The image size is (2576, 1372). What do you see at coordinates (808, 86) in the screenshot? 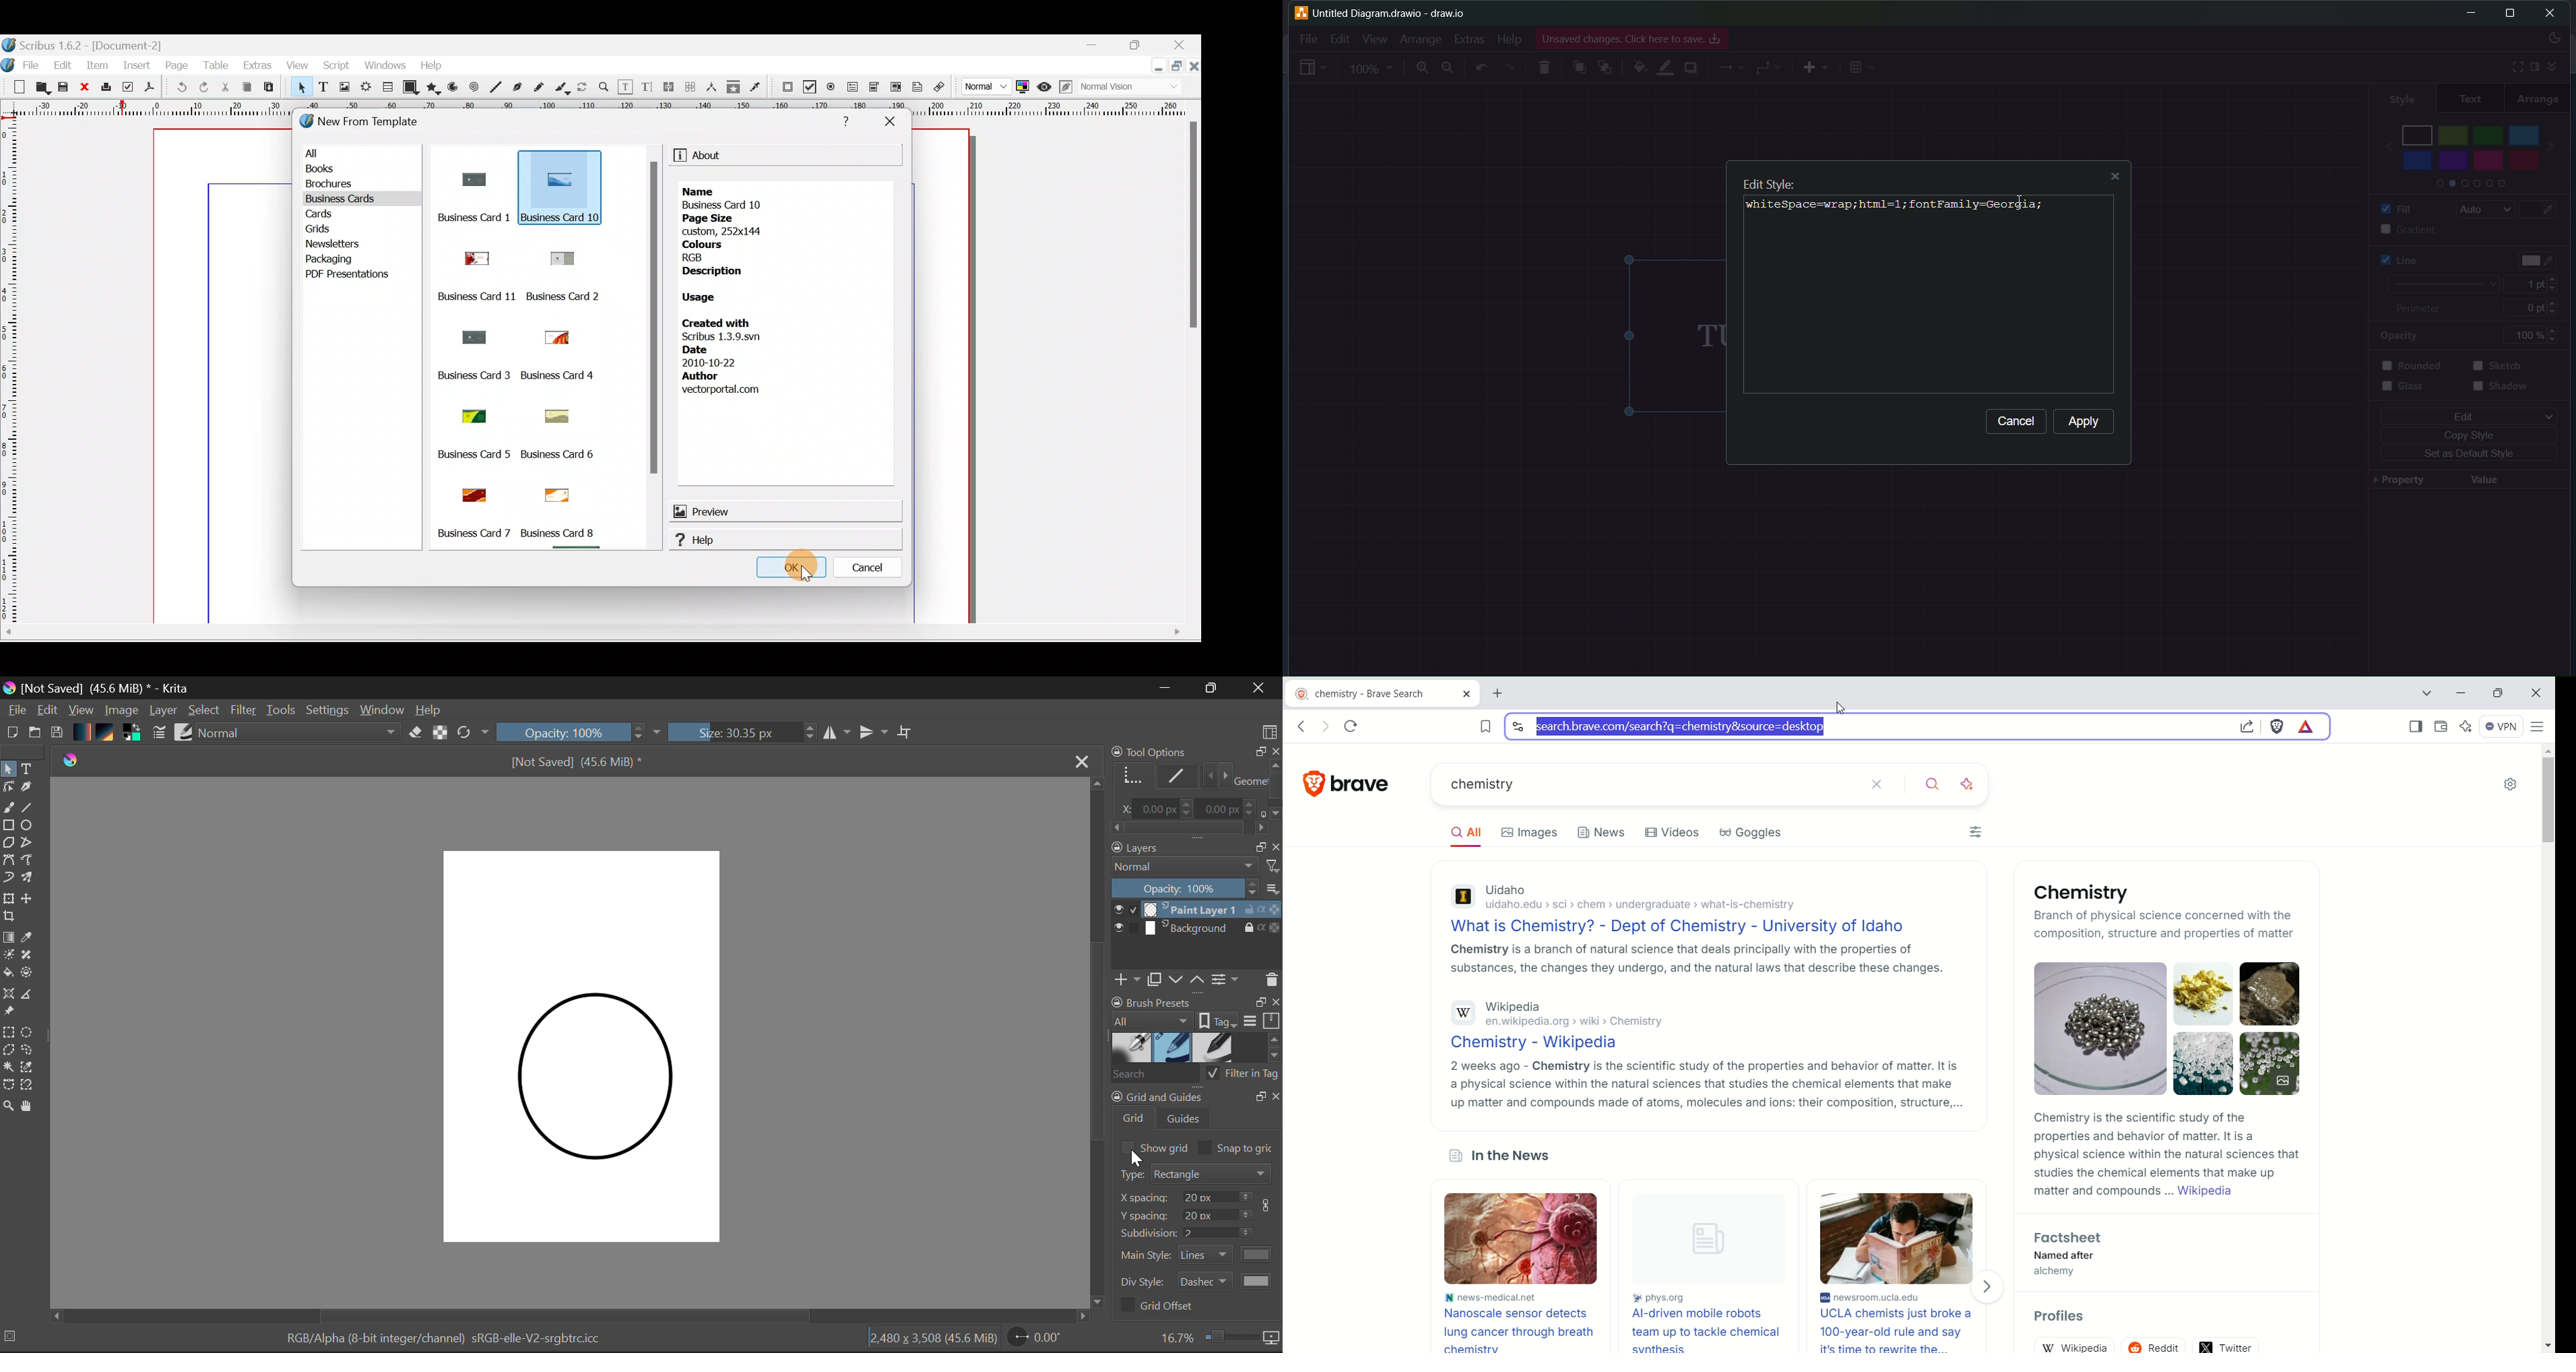
I see `PDF check box` at bounding box center [808, 86].